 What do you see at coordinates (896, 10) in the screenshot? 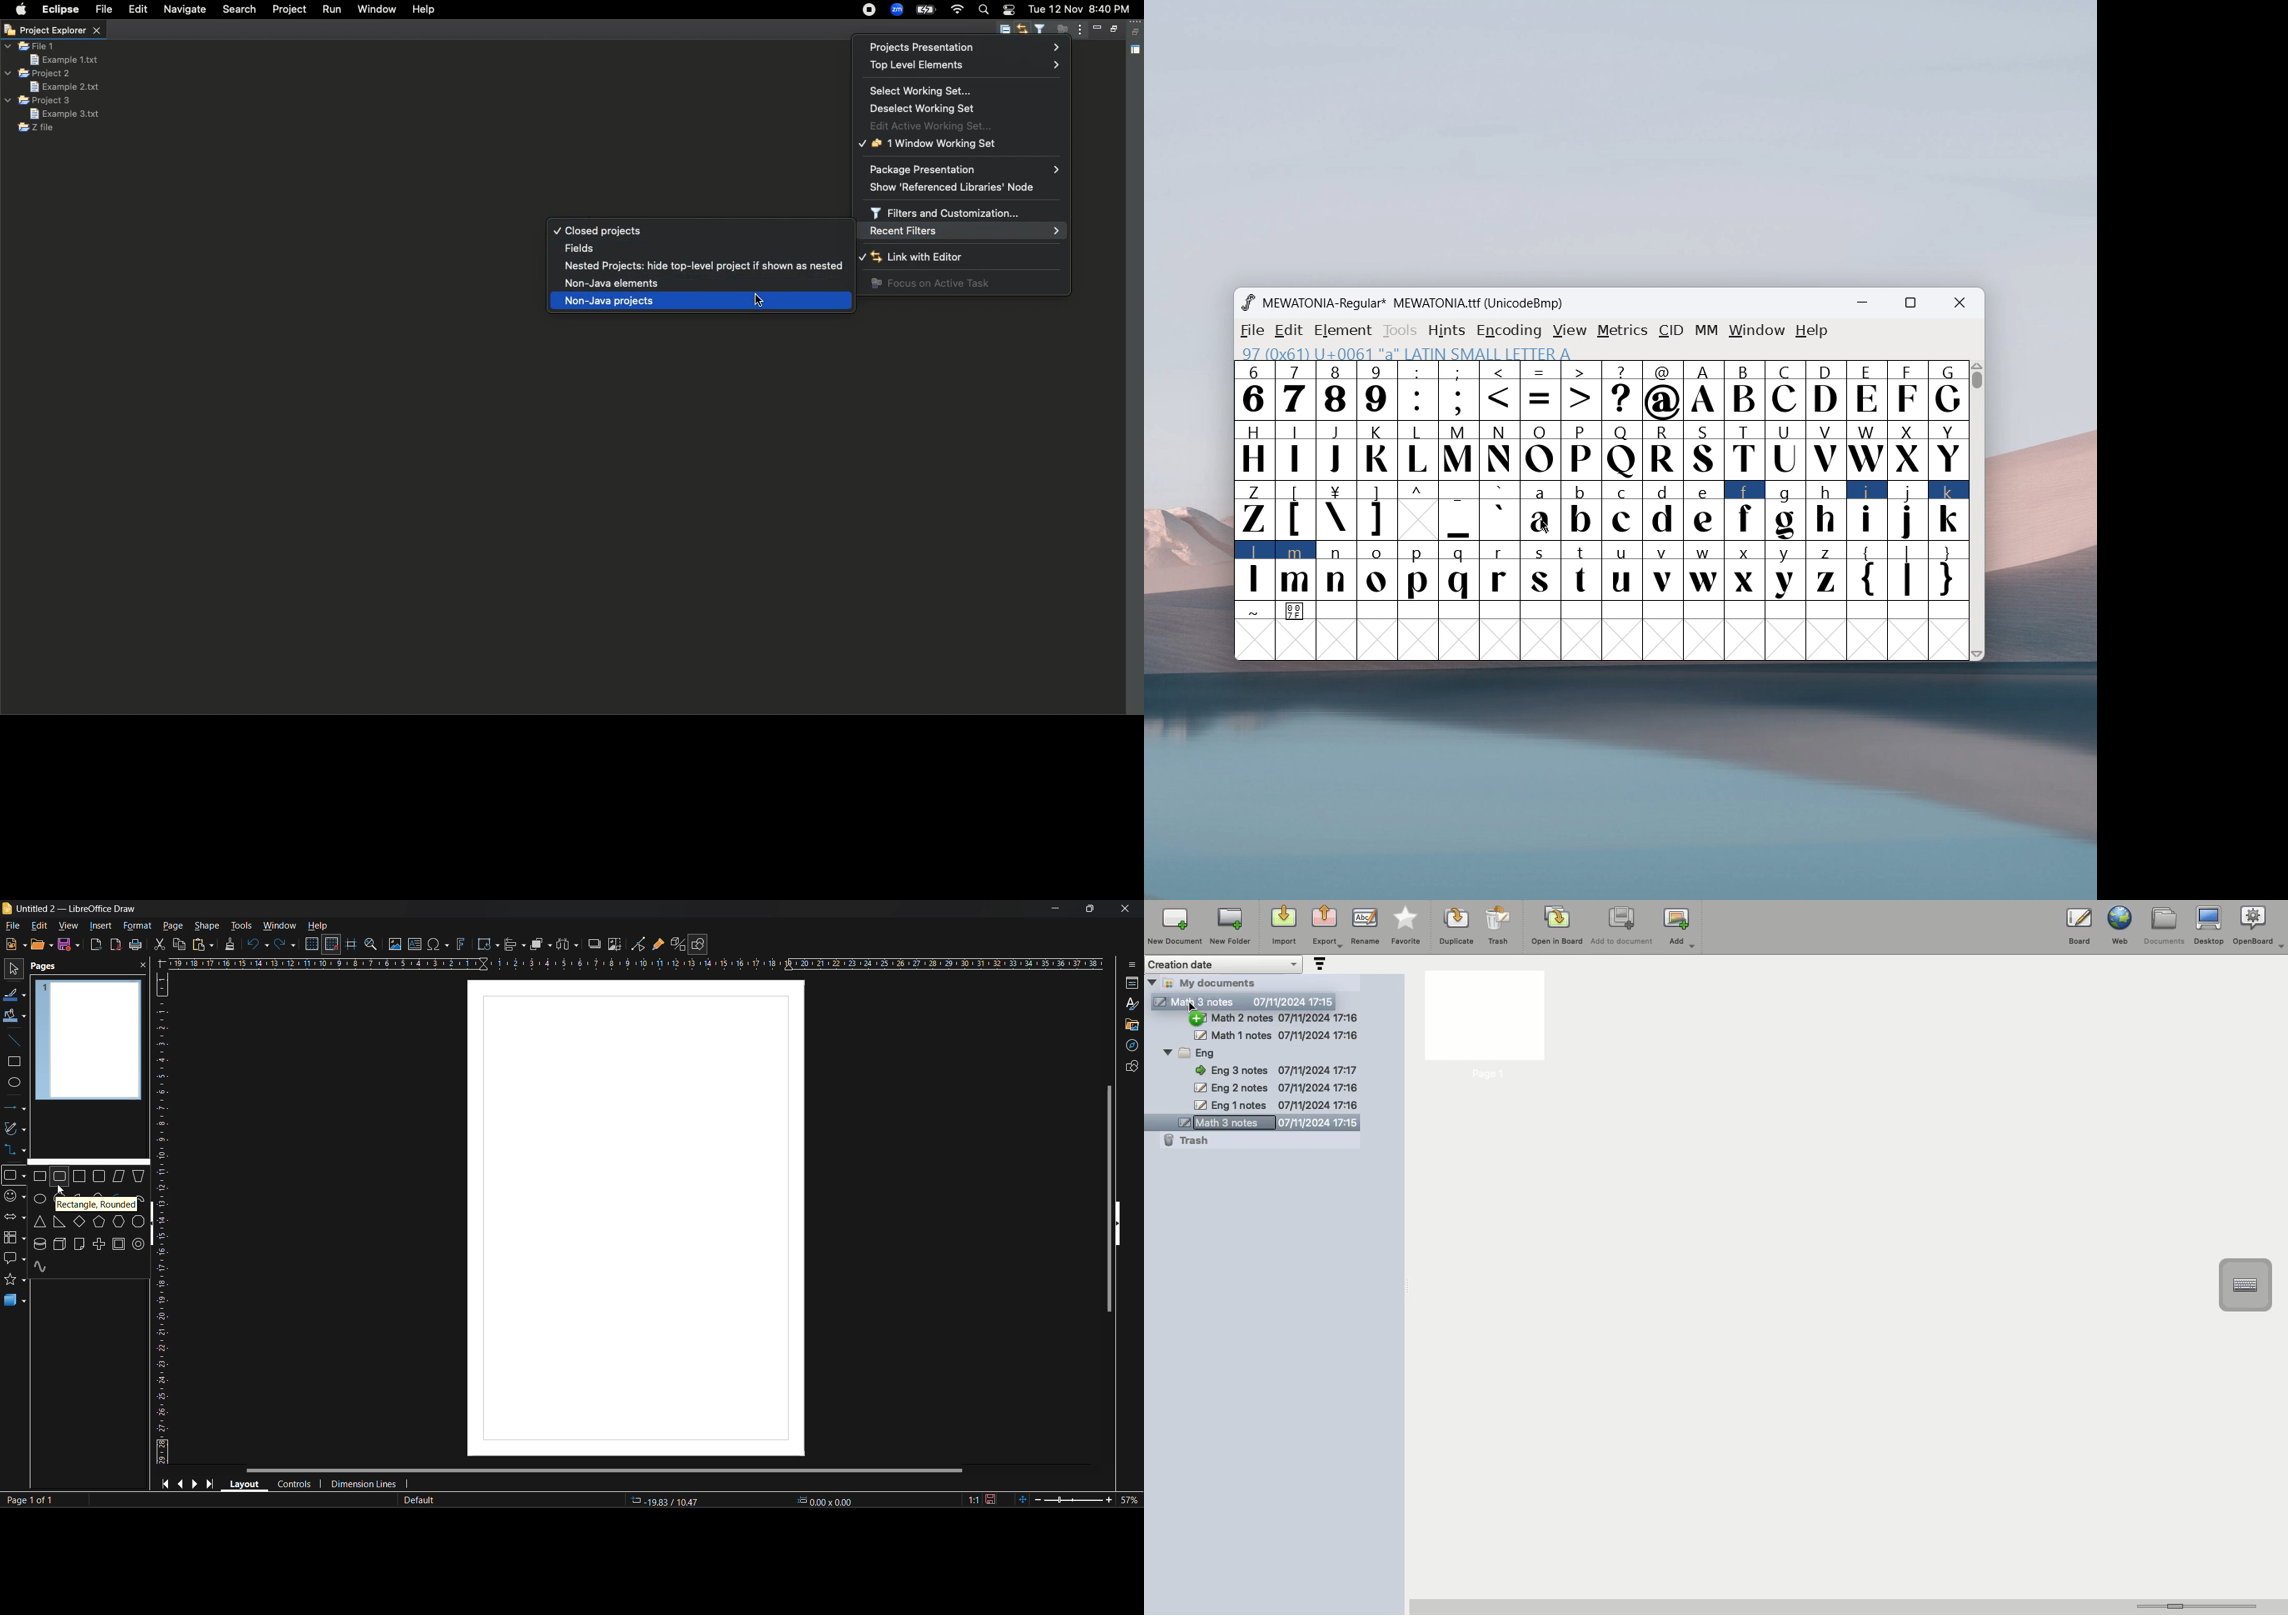
I see `Zoom` at bounding box center [896, 10].